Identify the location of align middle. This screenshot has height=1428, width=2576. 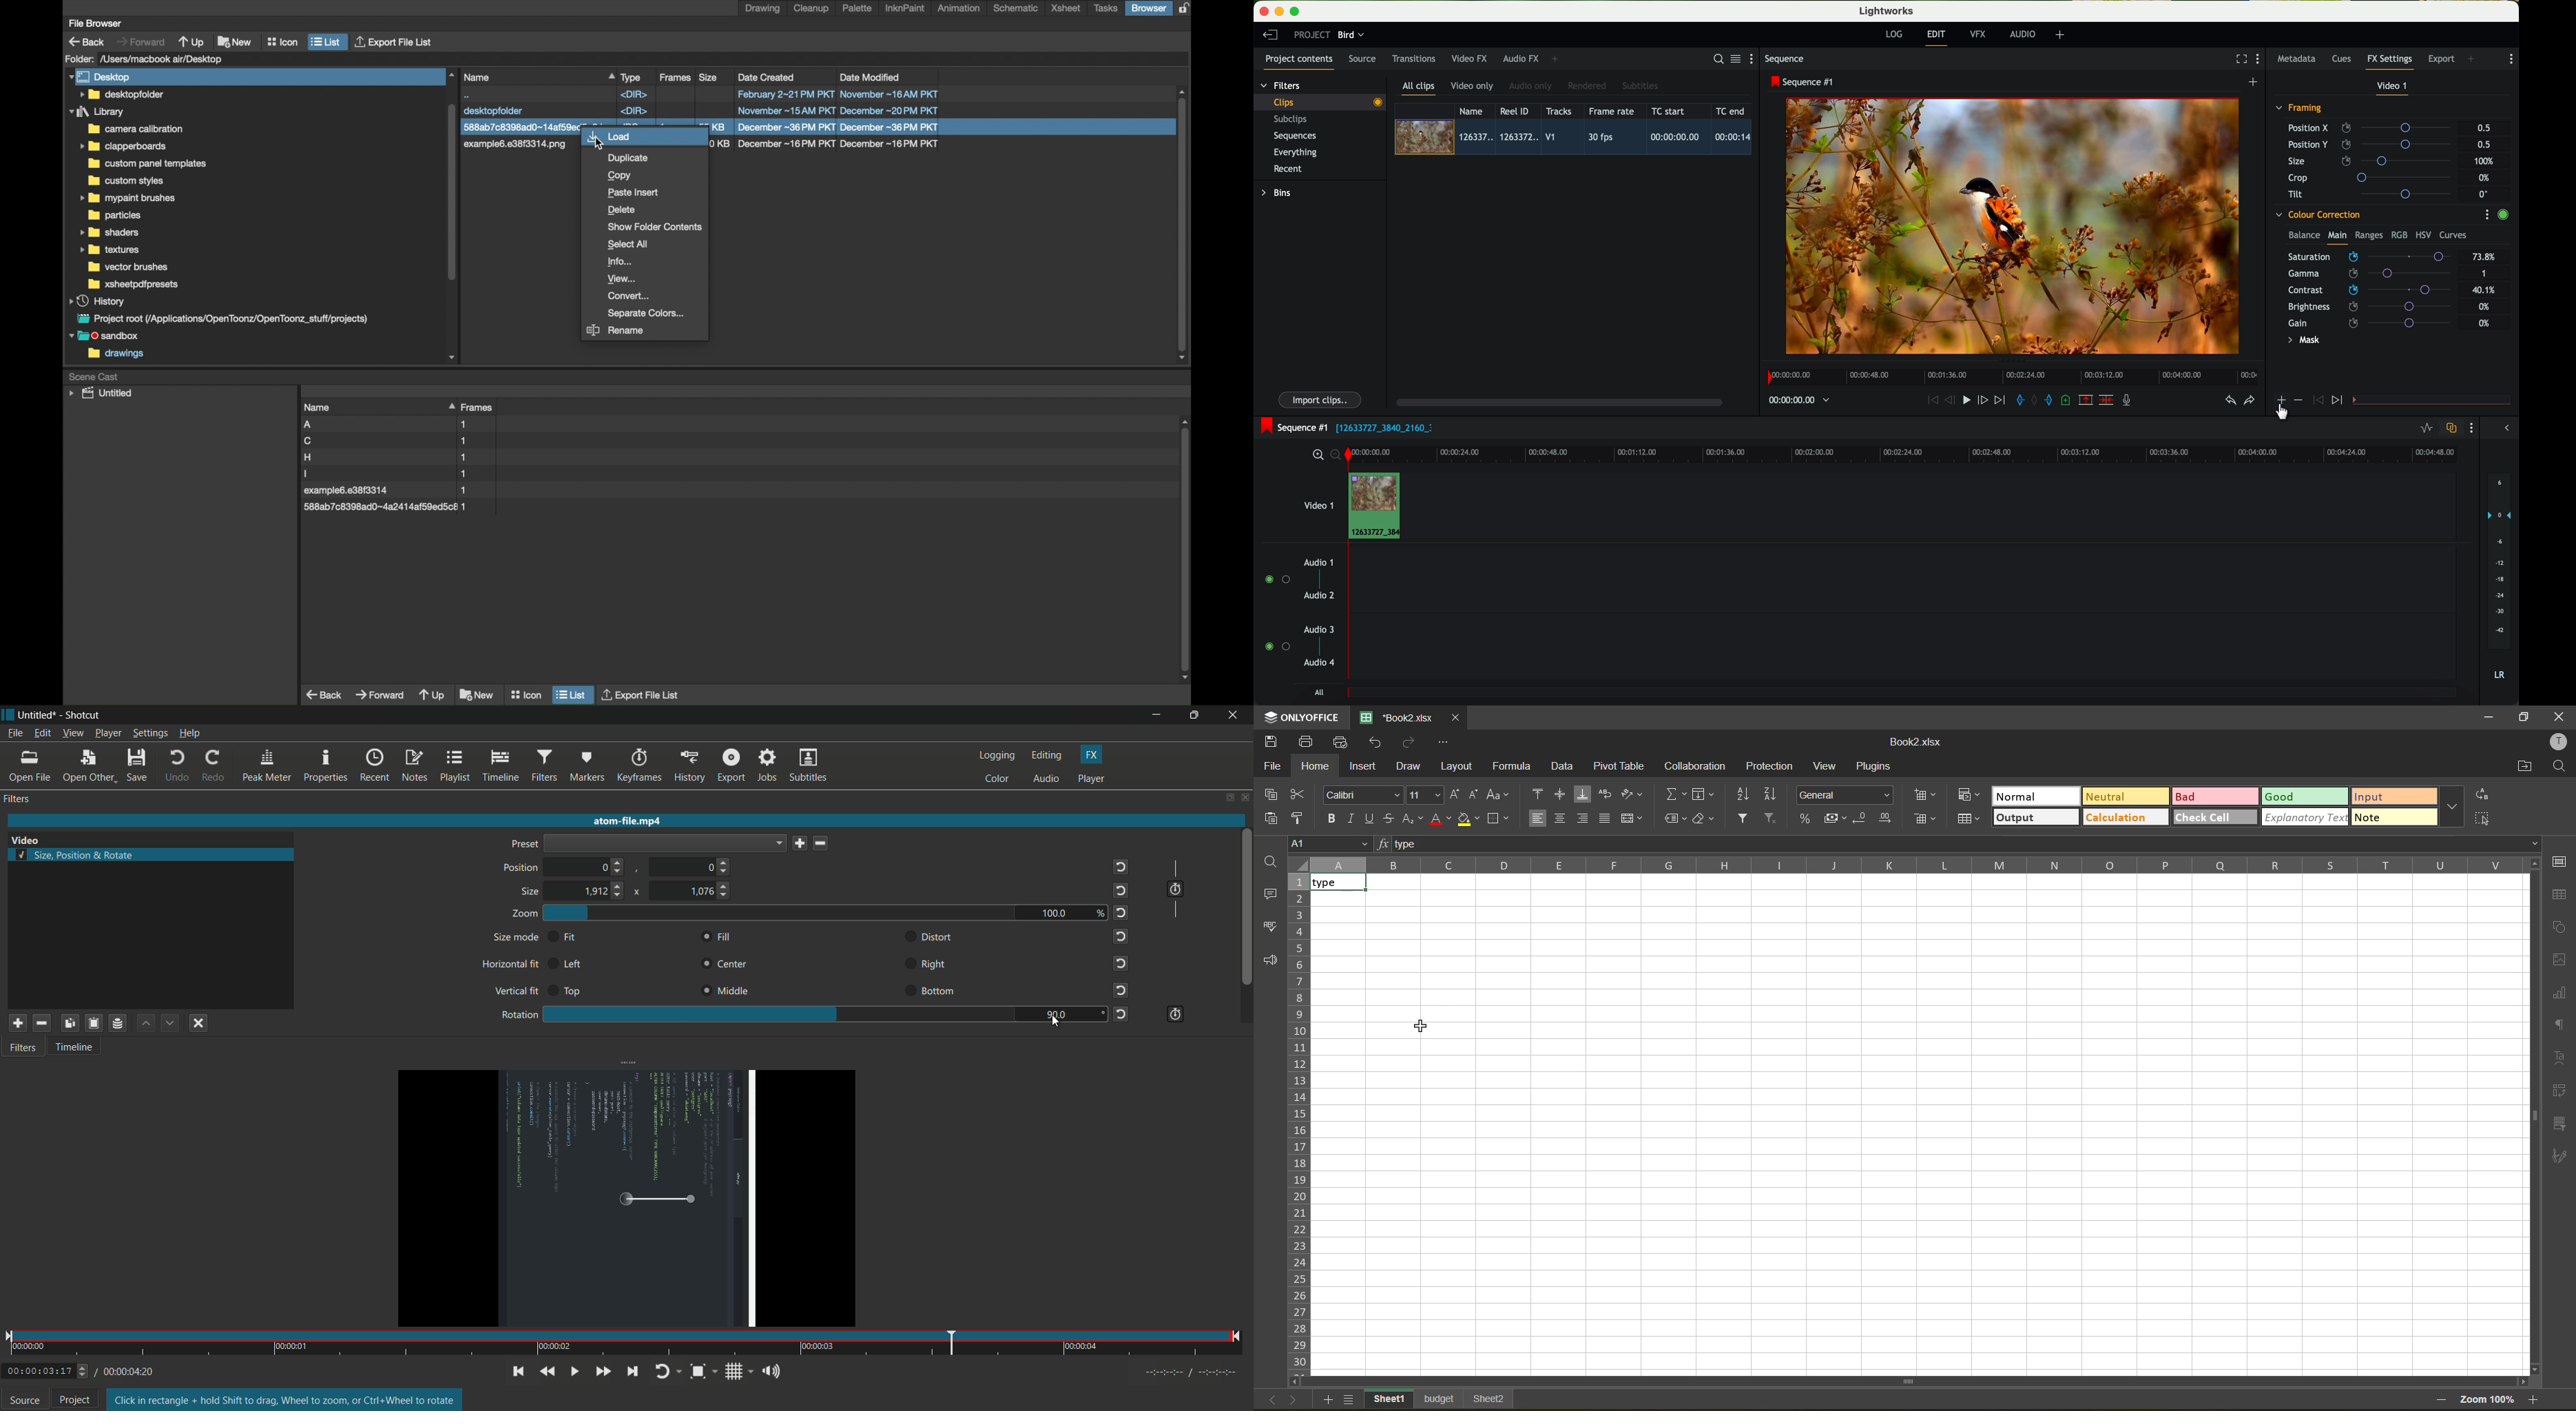
(1563, 793).